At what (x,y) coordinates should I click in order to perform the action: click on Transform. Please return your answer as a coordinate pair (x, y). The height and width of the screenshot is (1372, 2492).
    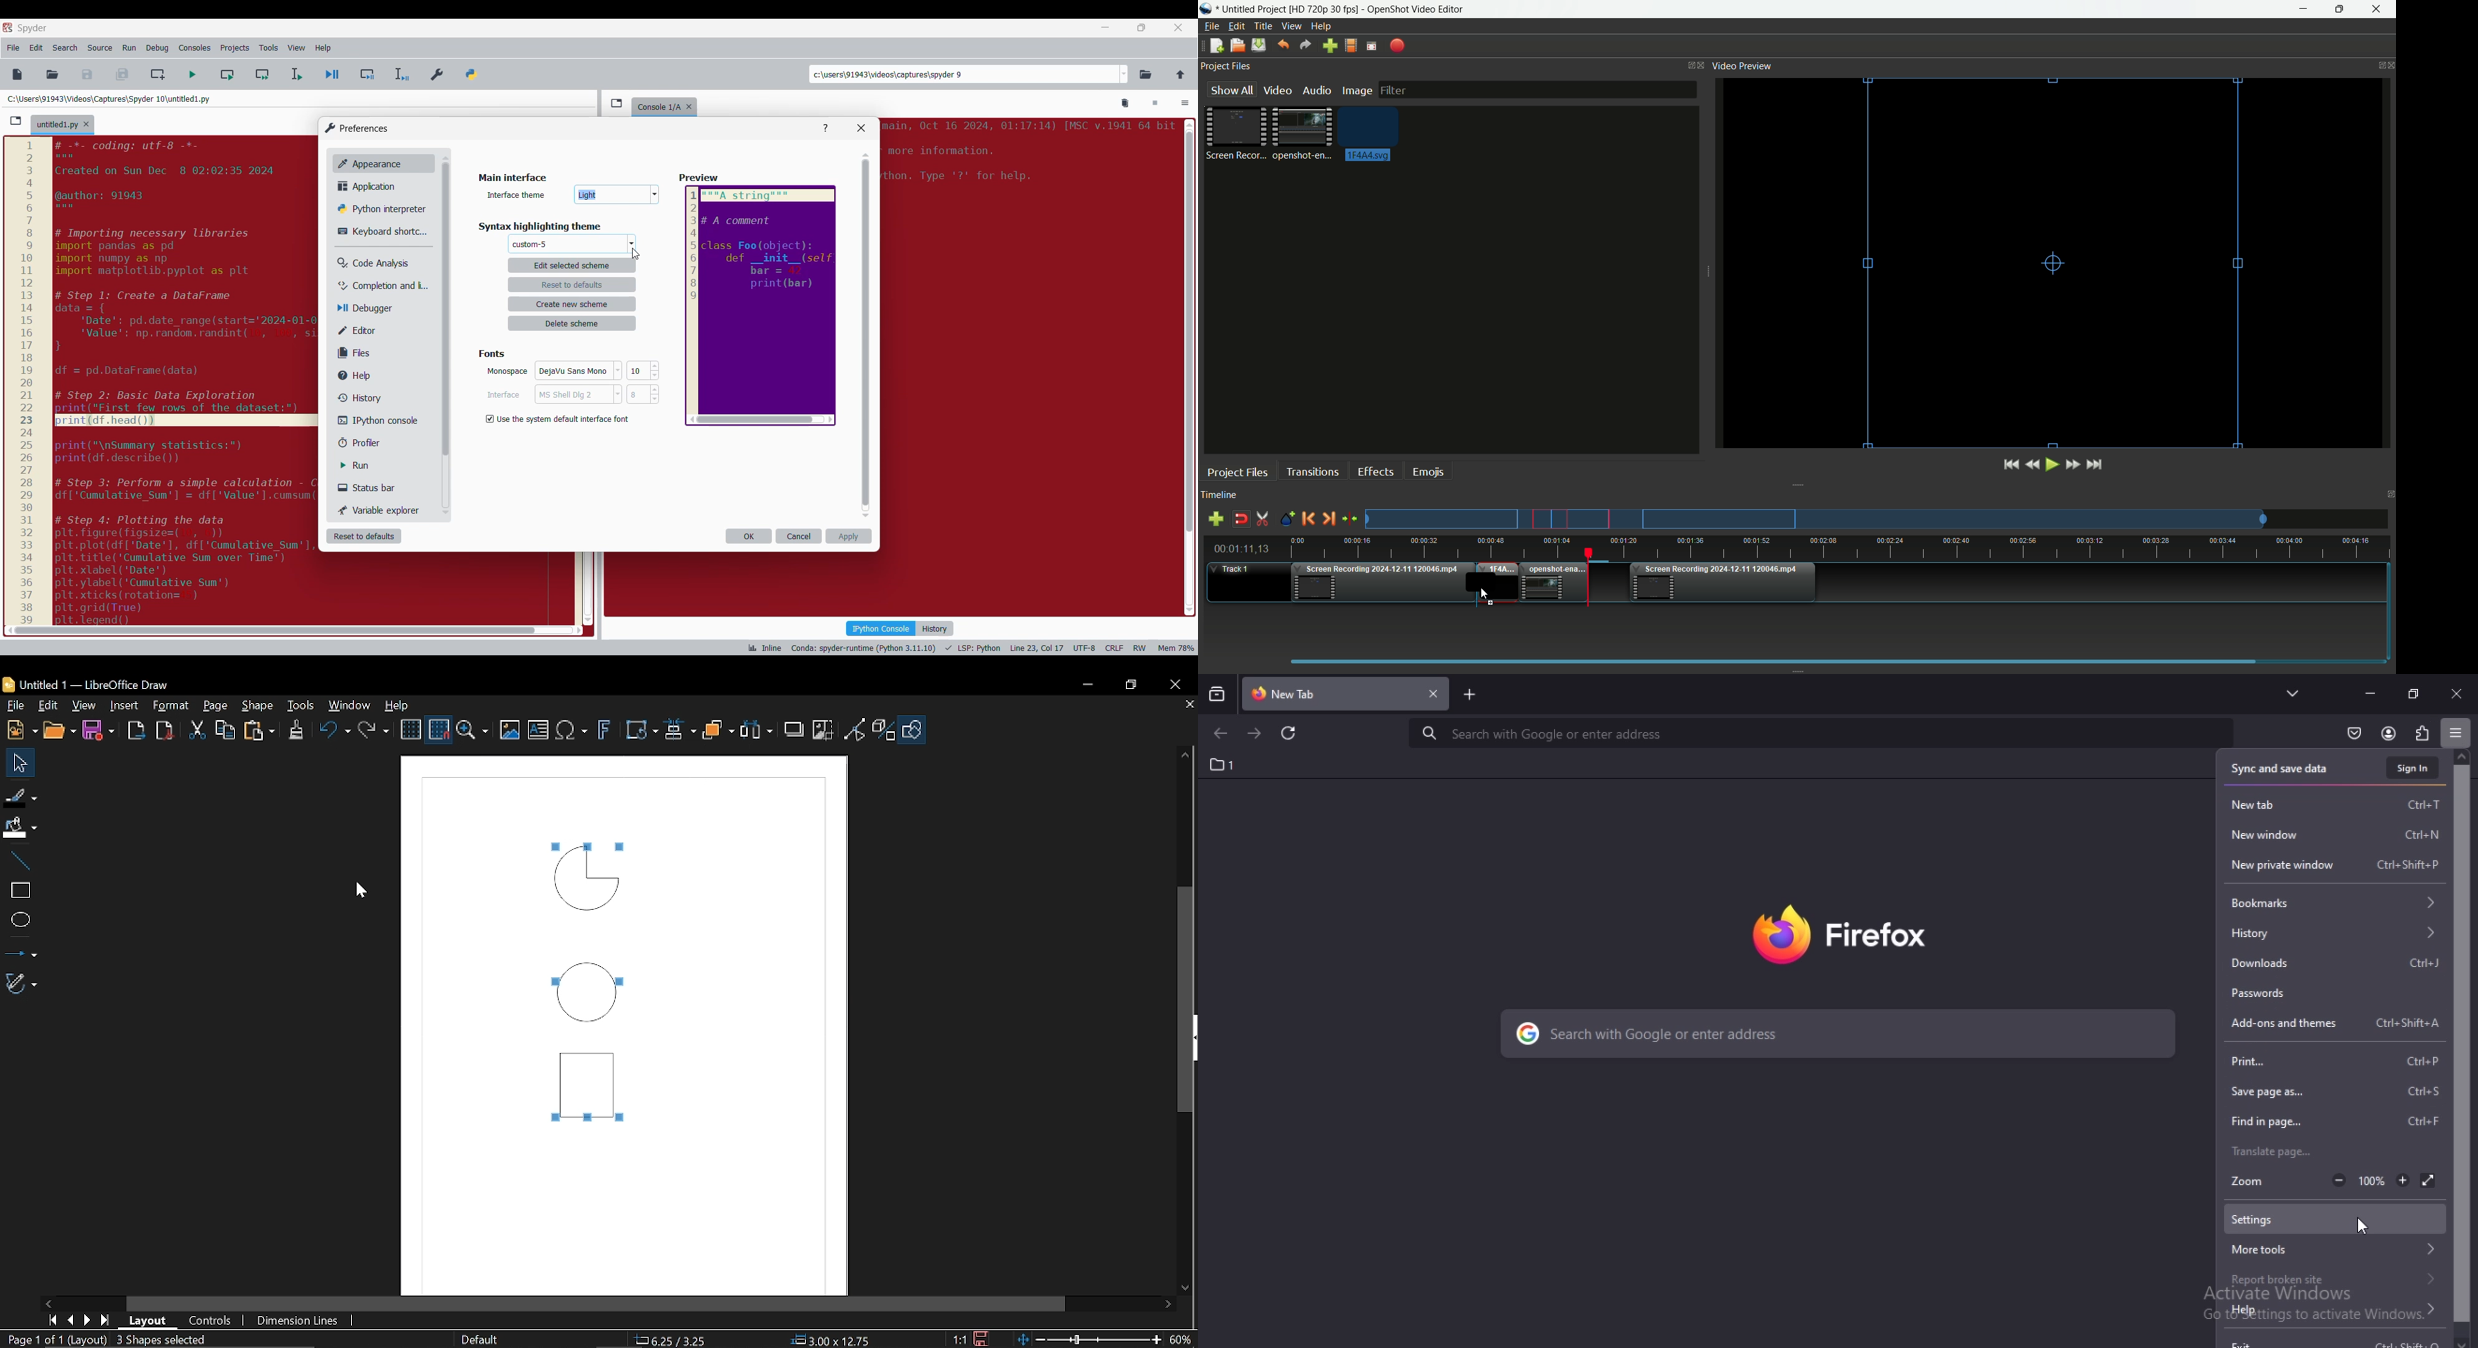
    Looking at the image, I should click on (638, 731).